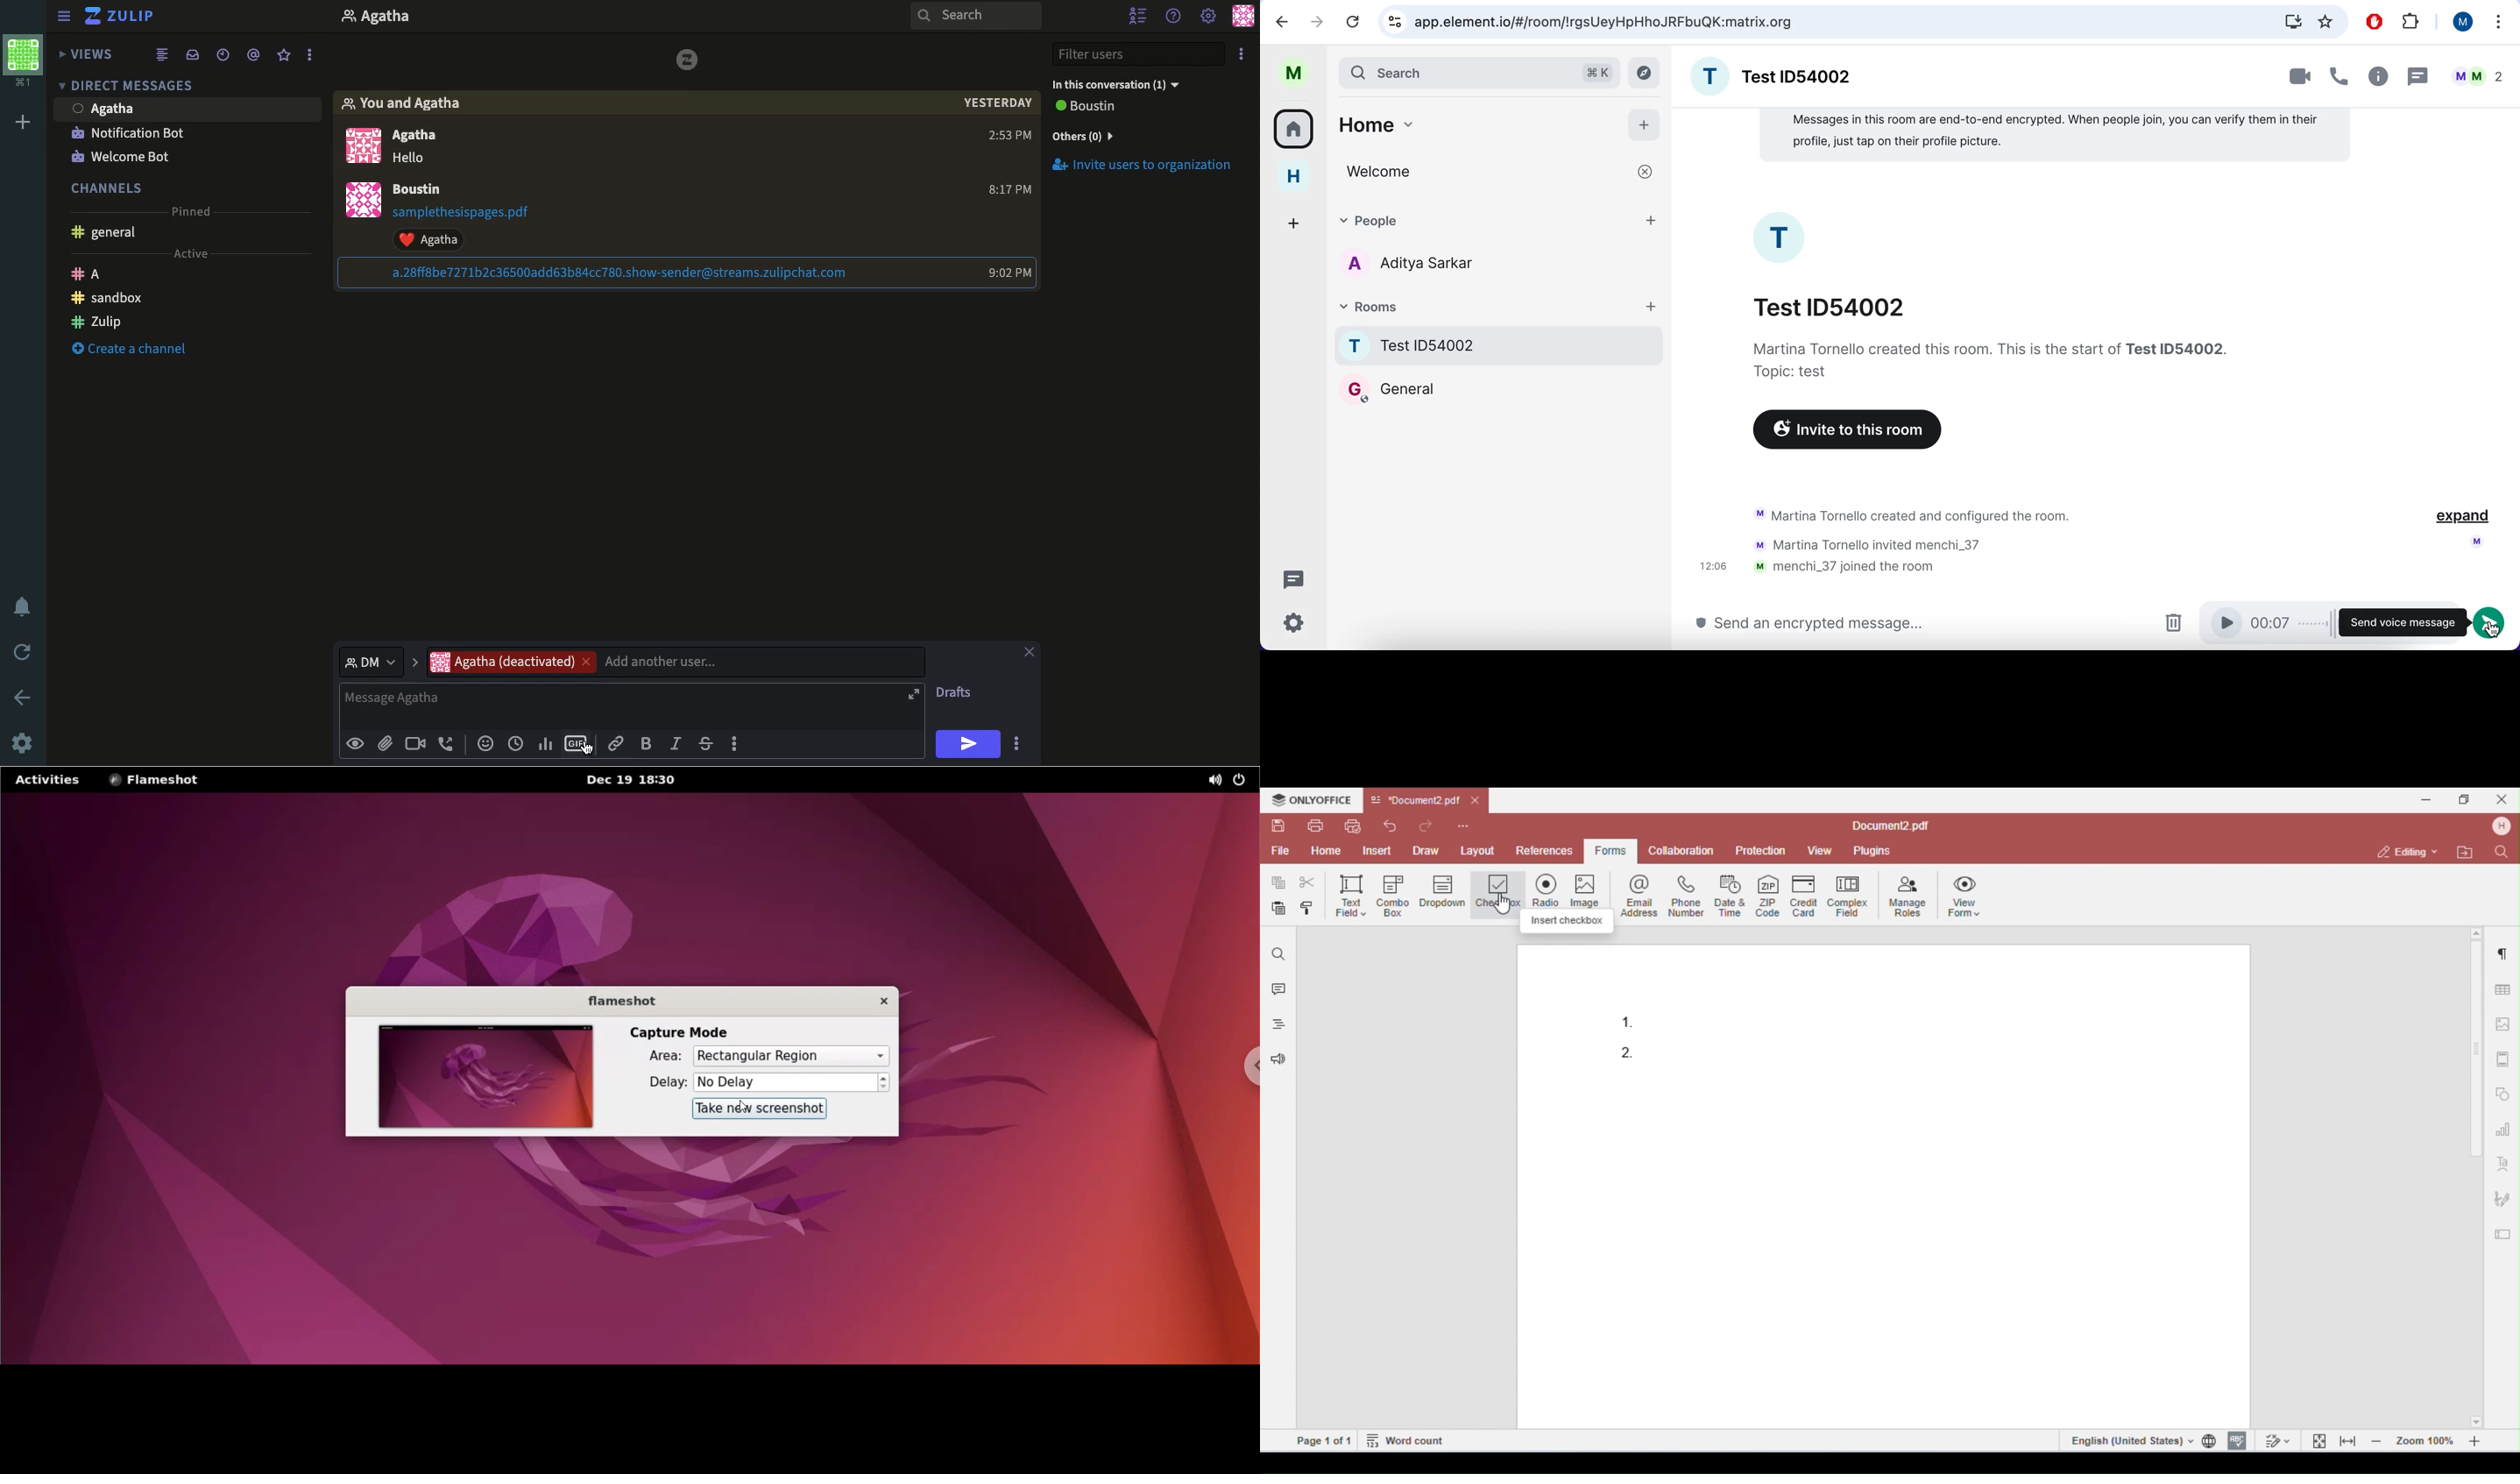 This screenshot has width=2520, height=1484. I want to click on user, so click(2461, 22).